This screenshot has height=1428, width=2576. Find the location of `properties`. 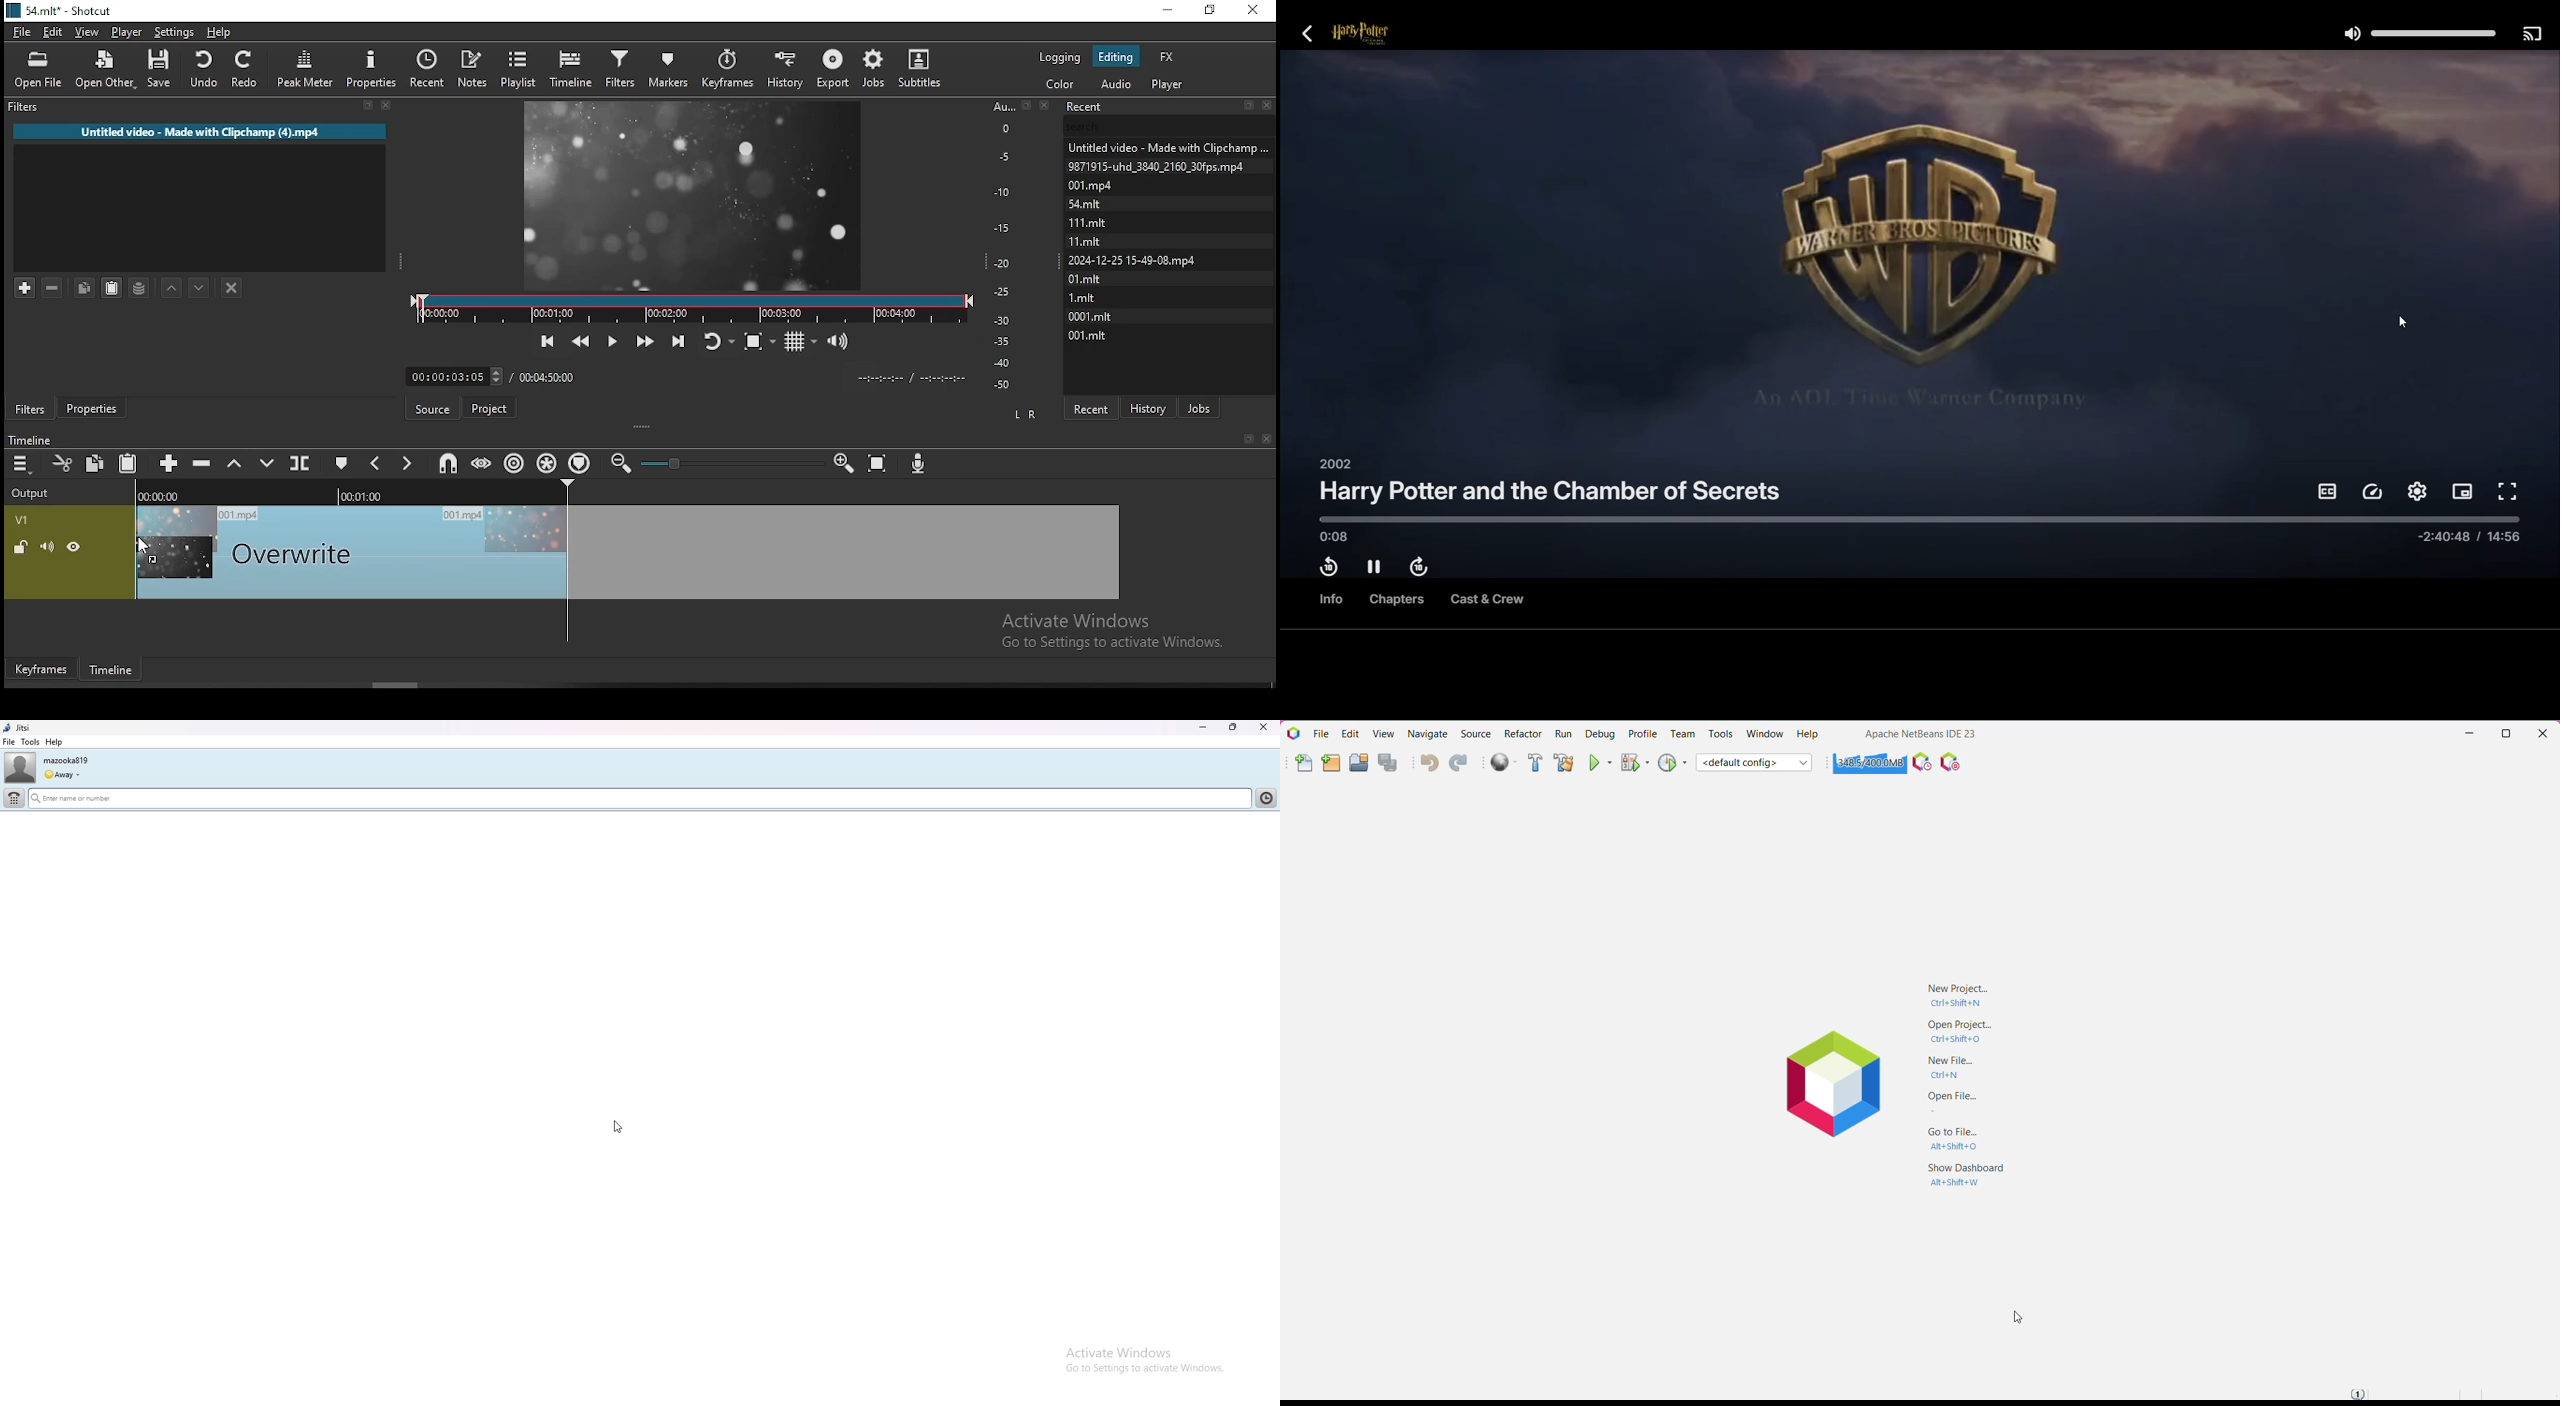

properties is located at coordinates (375, 71).